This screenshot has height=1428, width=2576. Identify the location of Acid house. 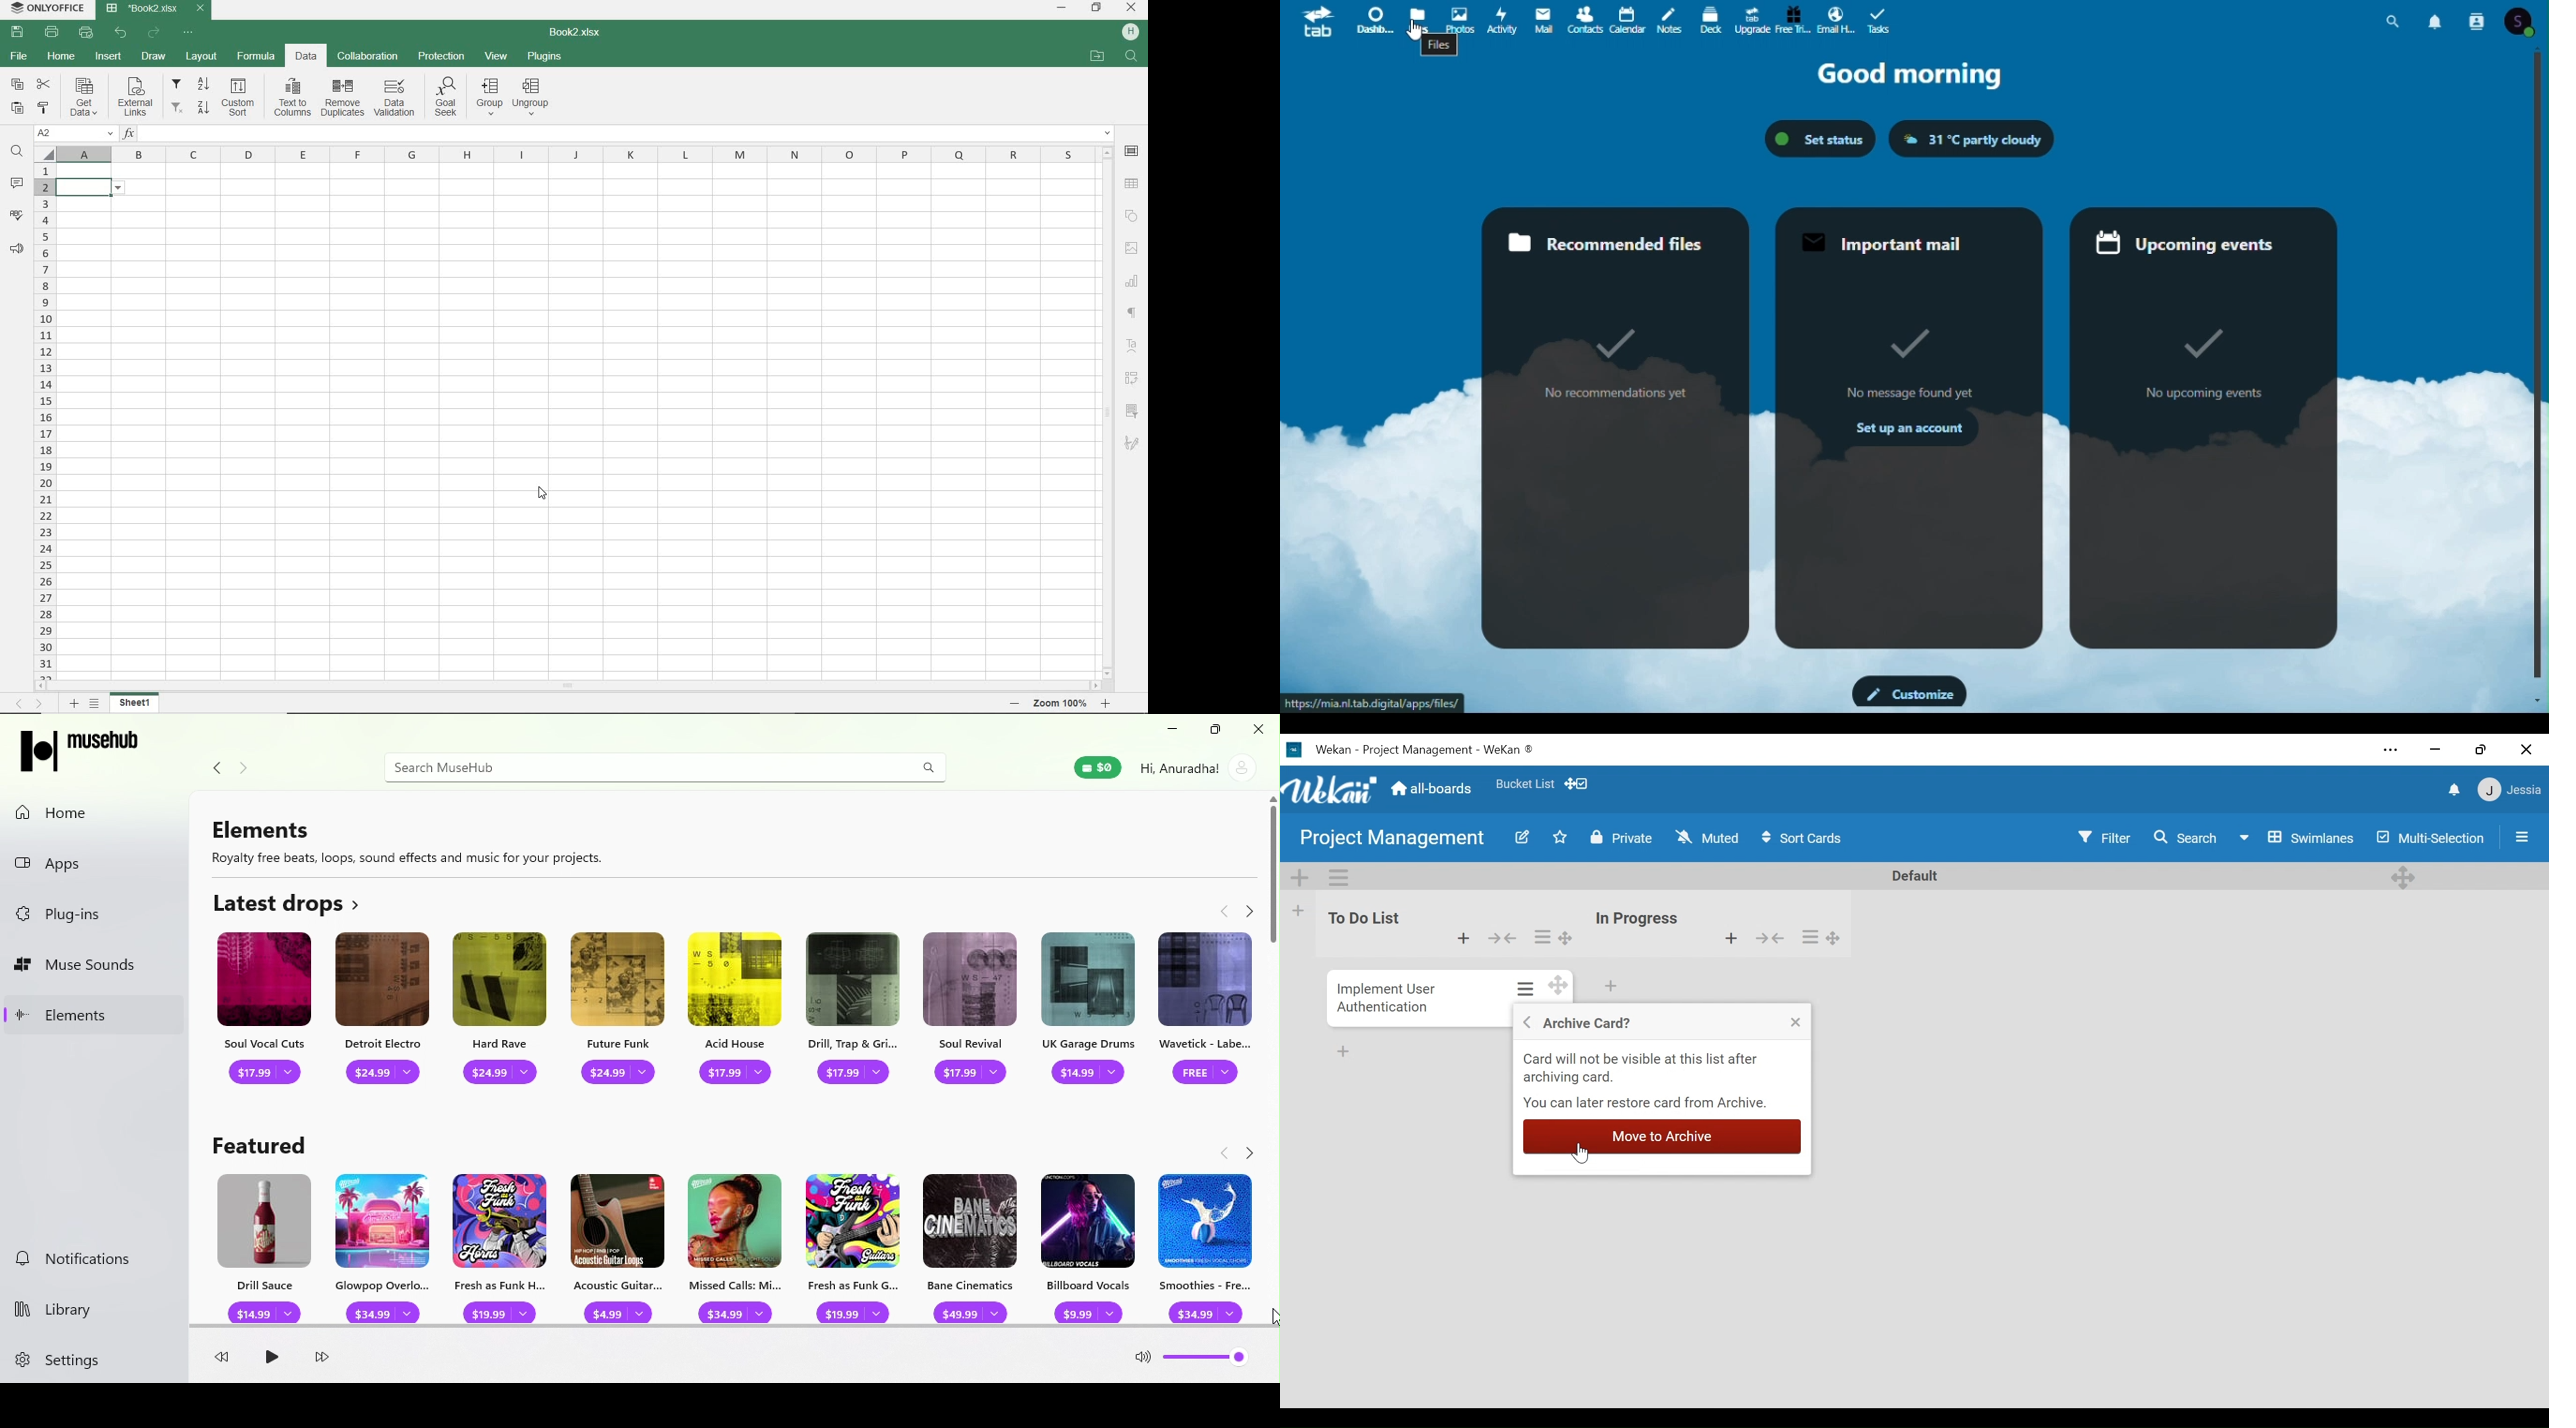
(737, 1010).